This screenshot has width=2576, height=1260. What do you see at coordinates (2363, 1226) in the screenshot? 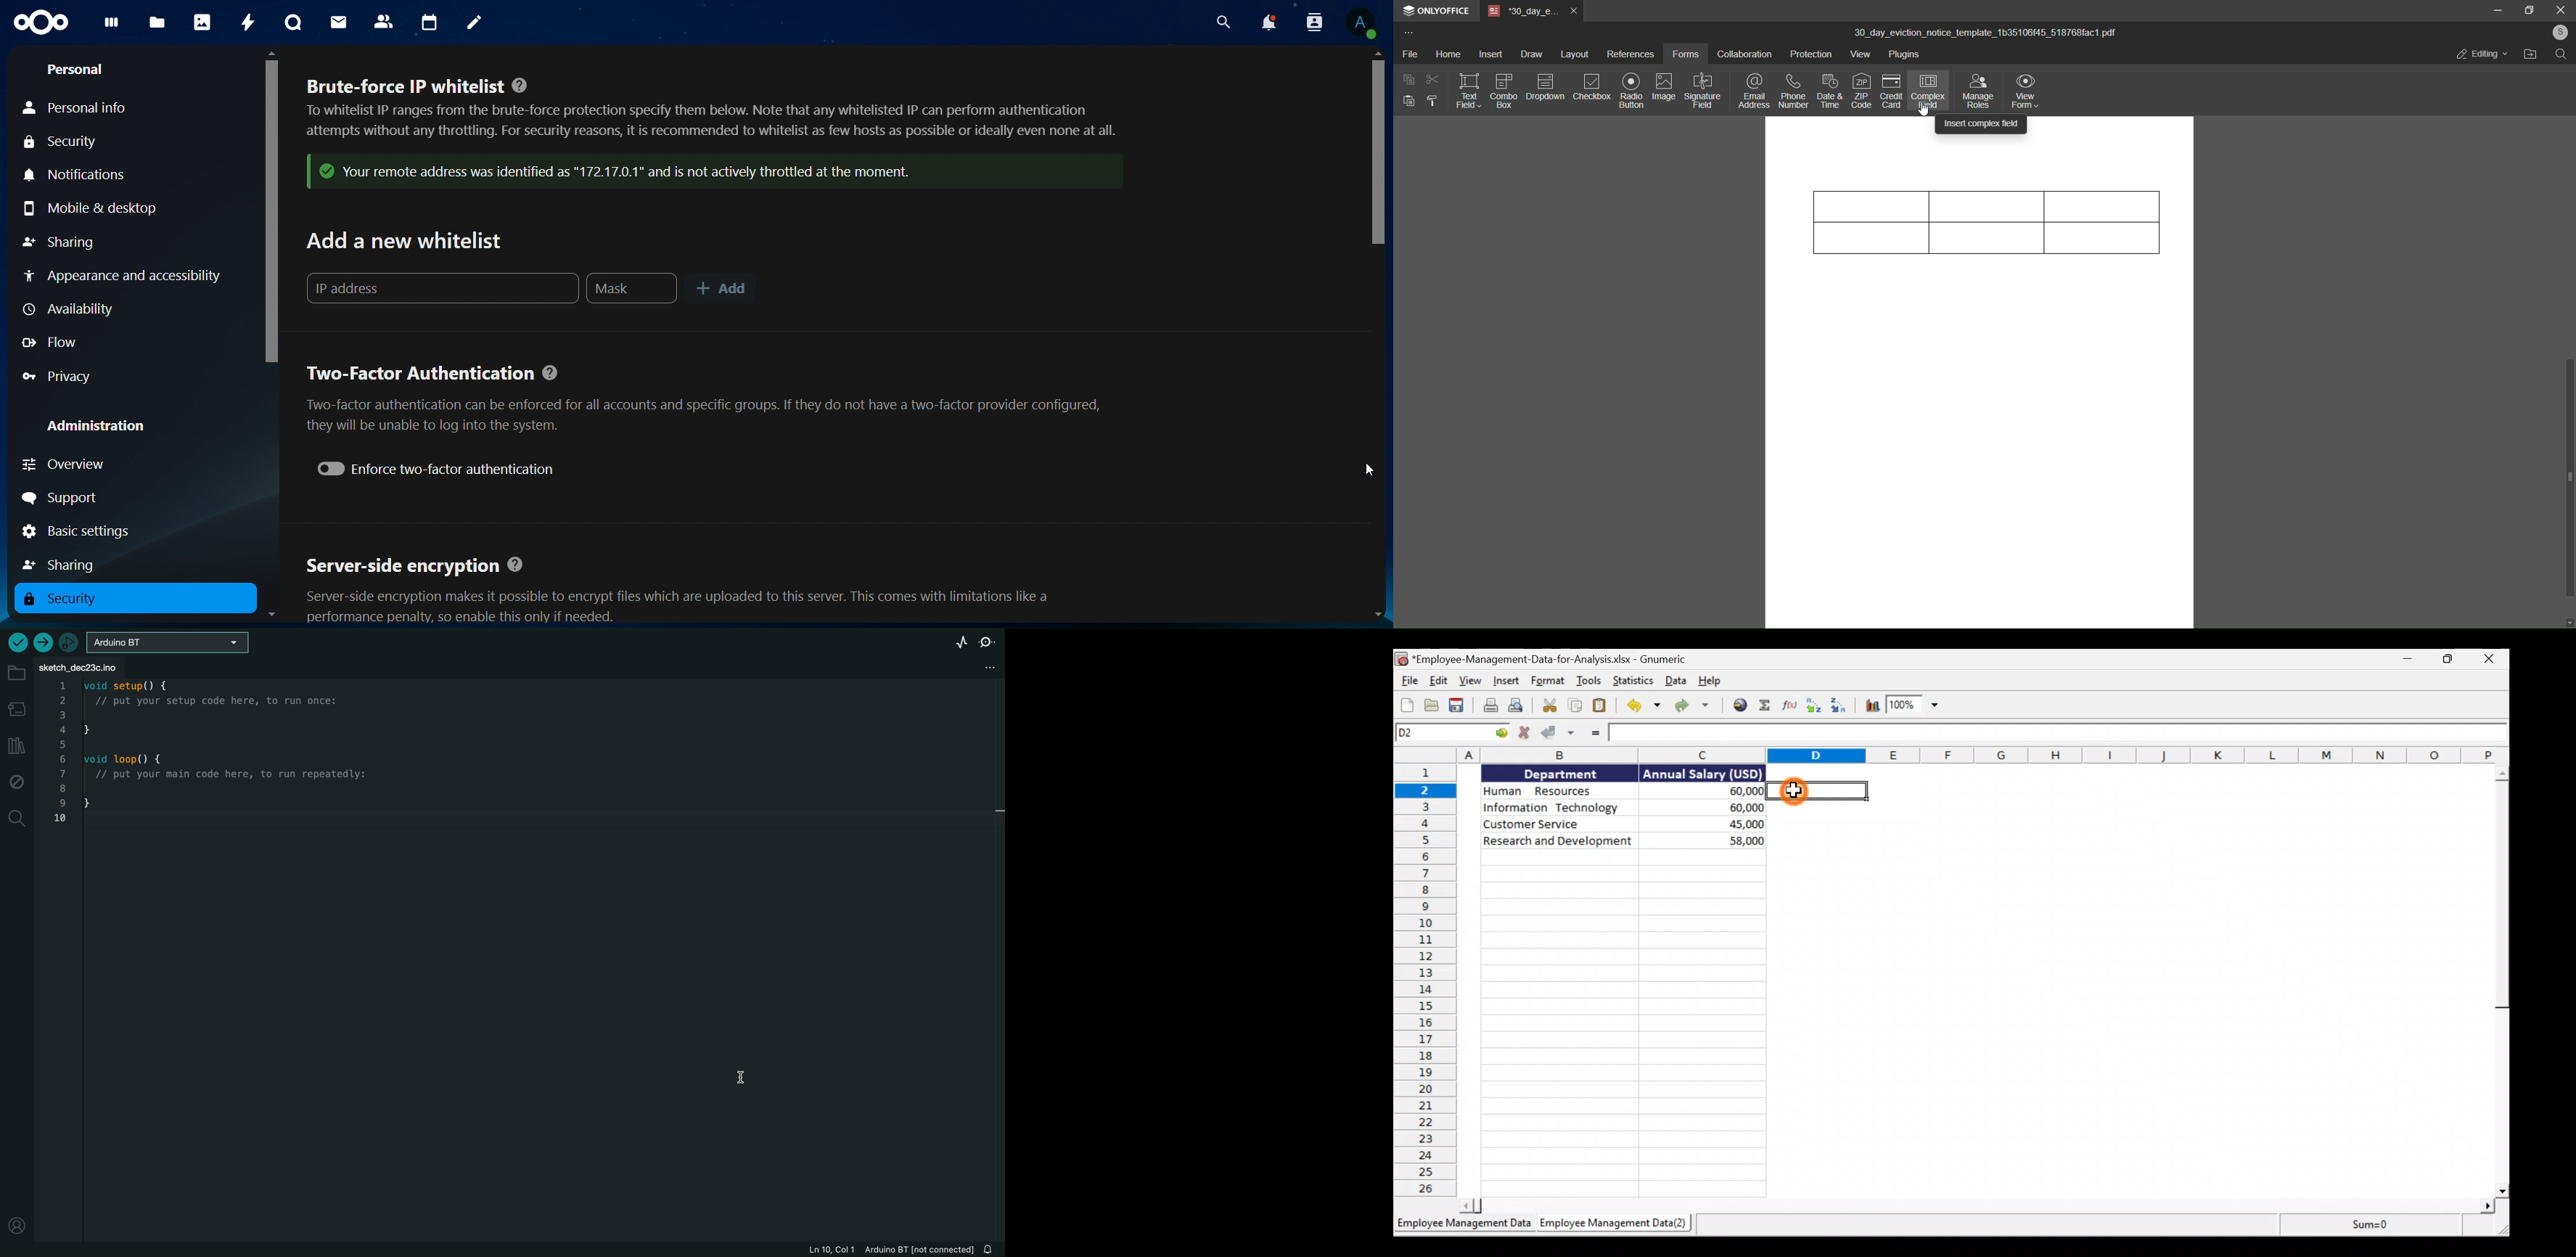
I see `sum=0` at bounding box center [2363, 1226].